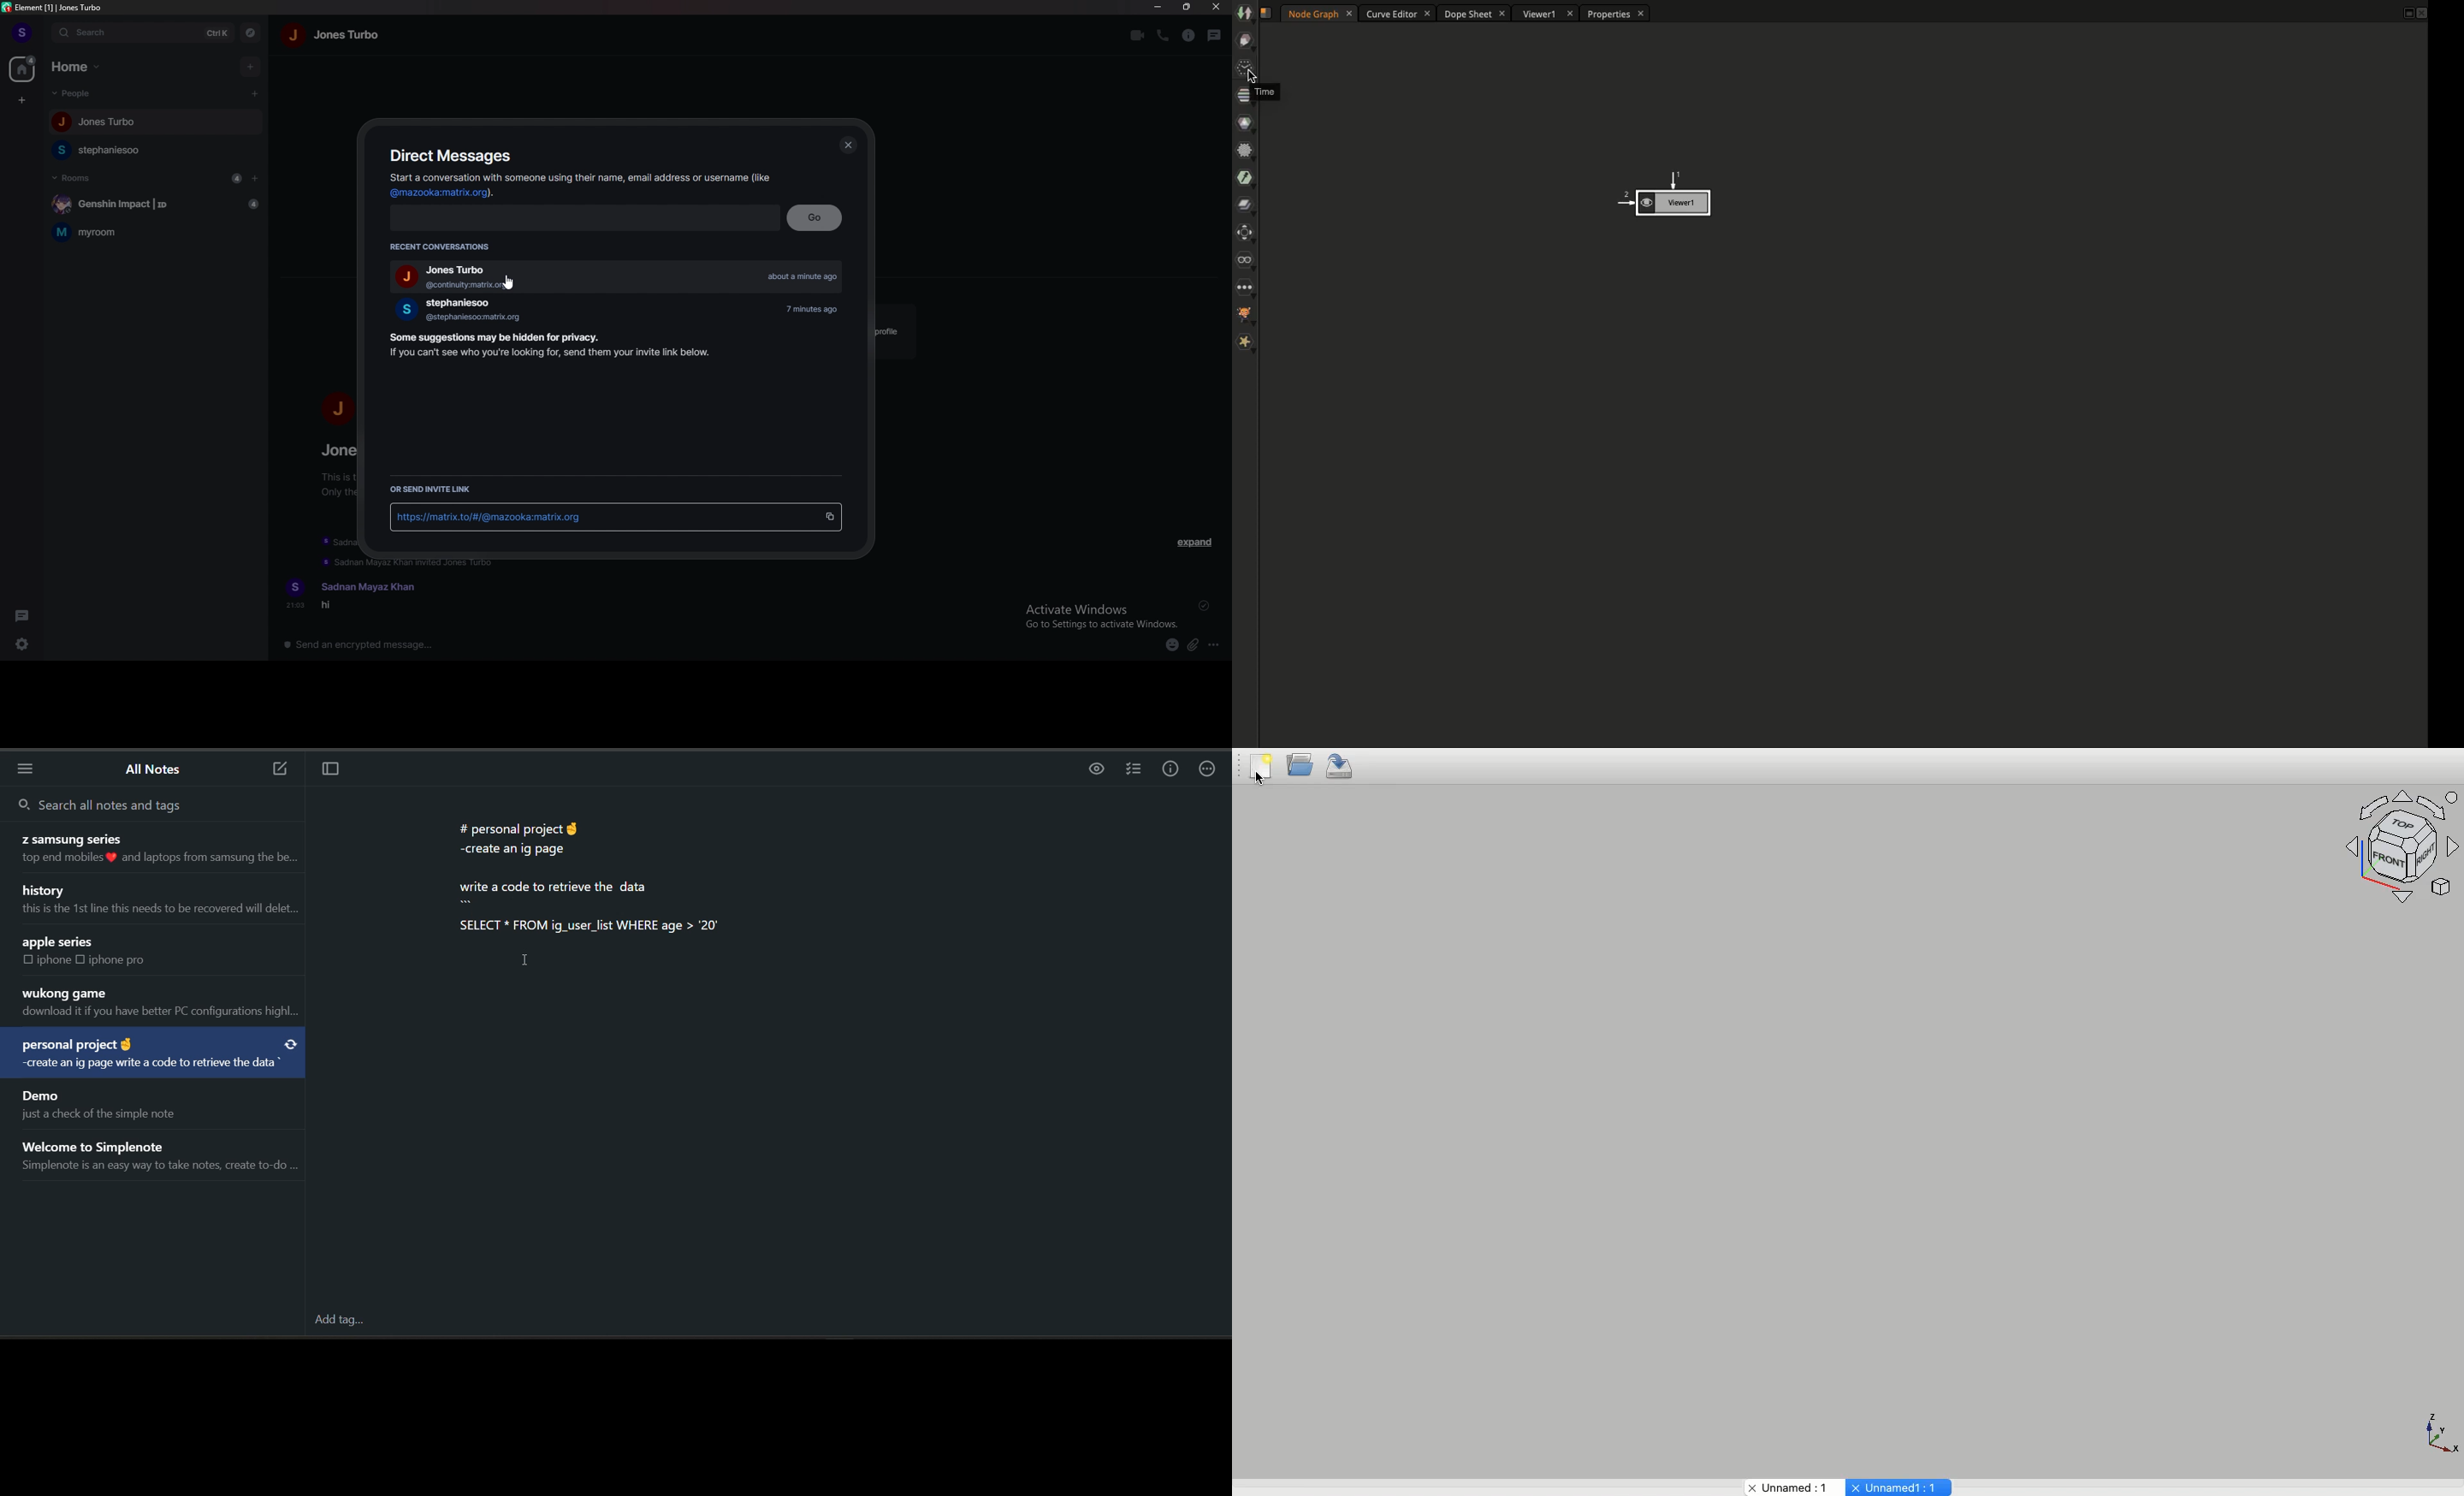 The image size is (2464, 1512). What do you see at coordinates (135, 803) in the screenshot?
I see `search all notes and tags` at bounding box center [135, 803].